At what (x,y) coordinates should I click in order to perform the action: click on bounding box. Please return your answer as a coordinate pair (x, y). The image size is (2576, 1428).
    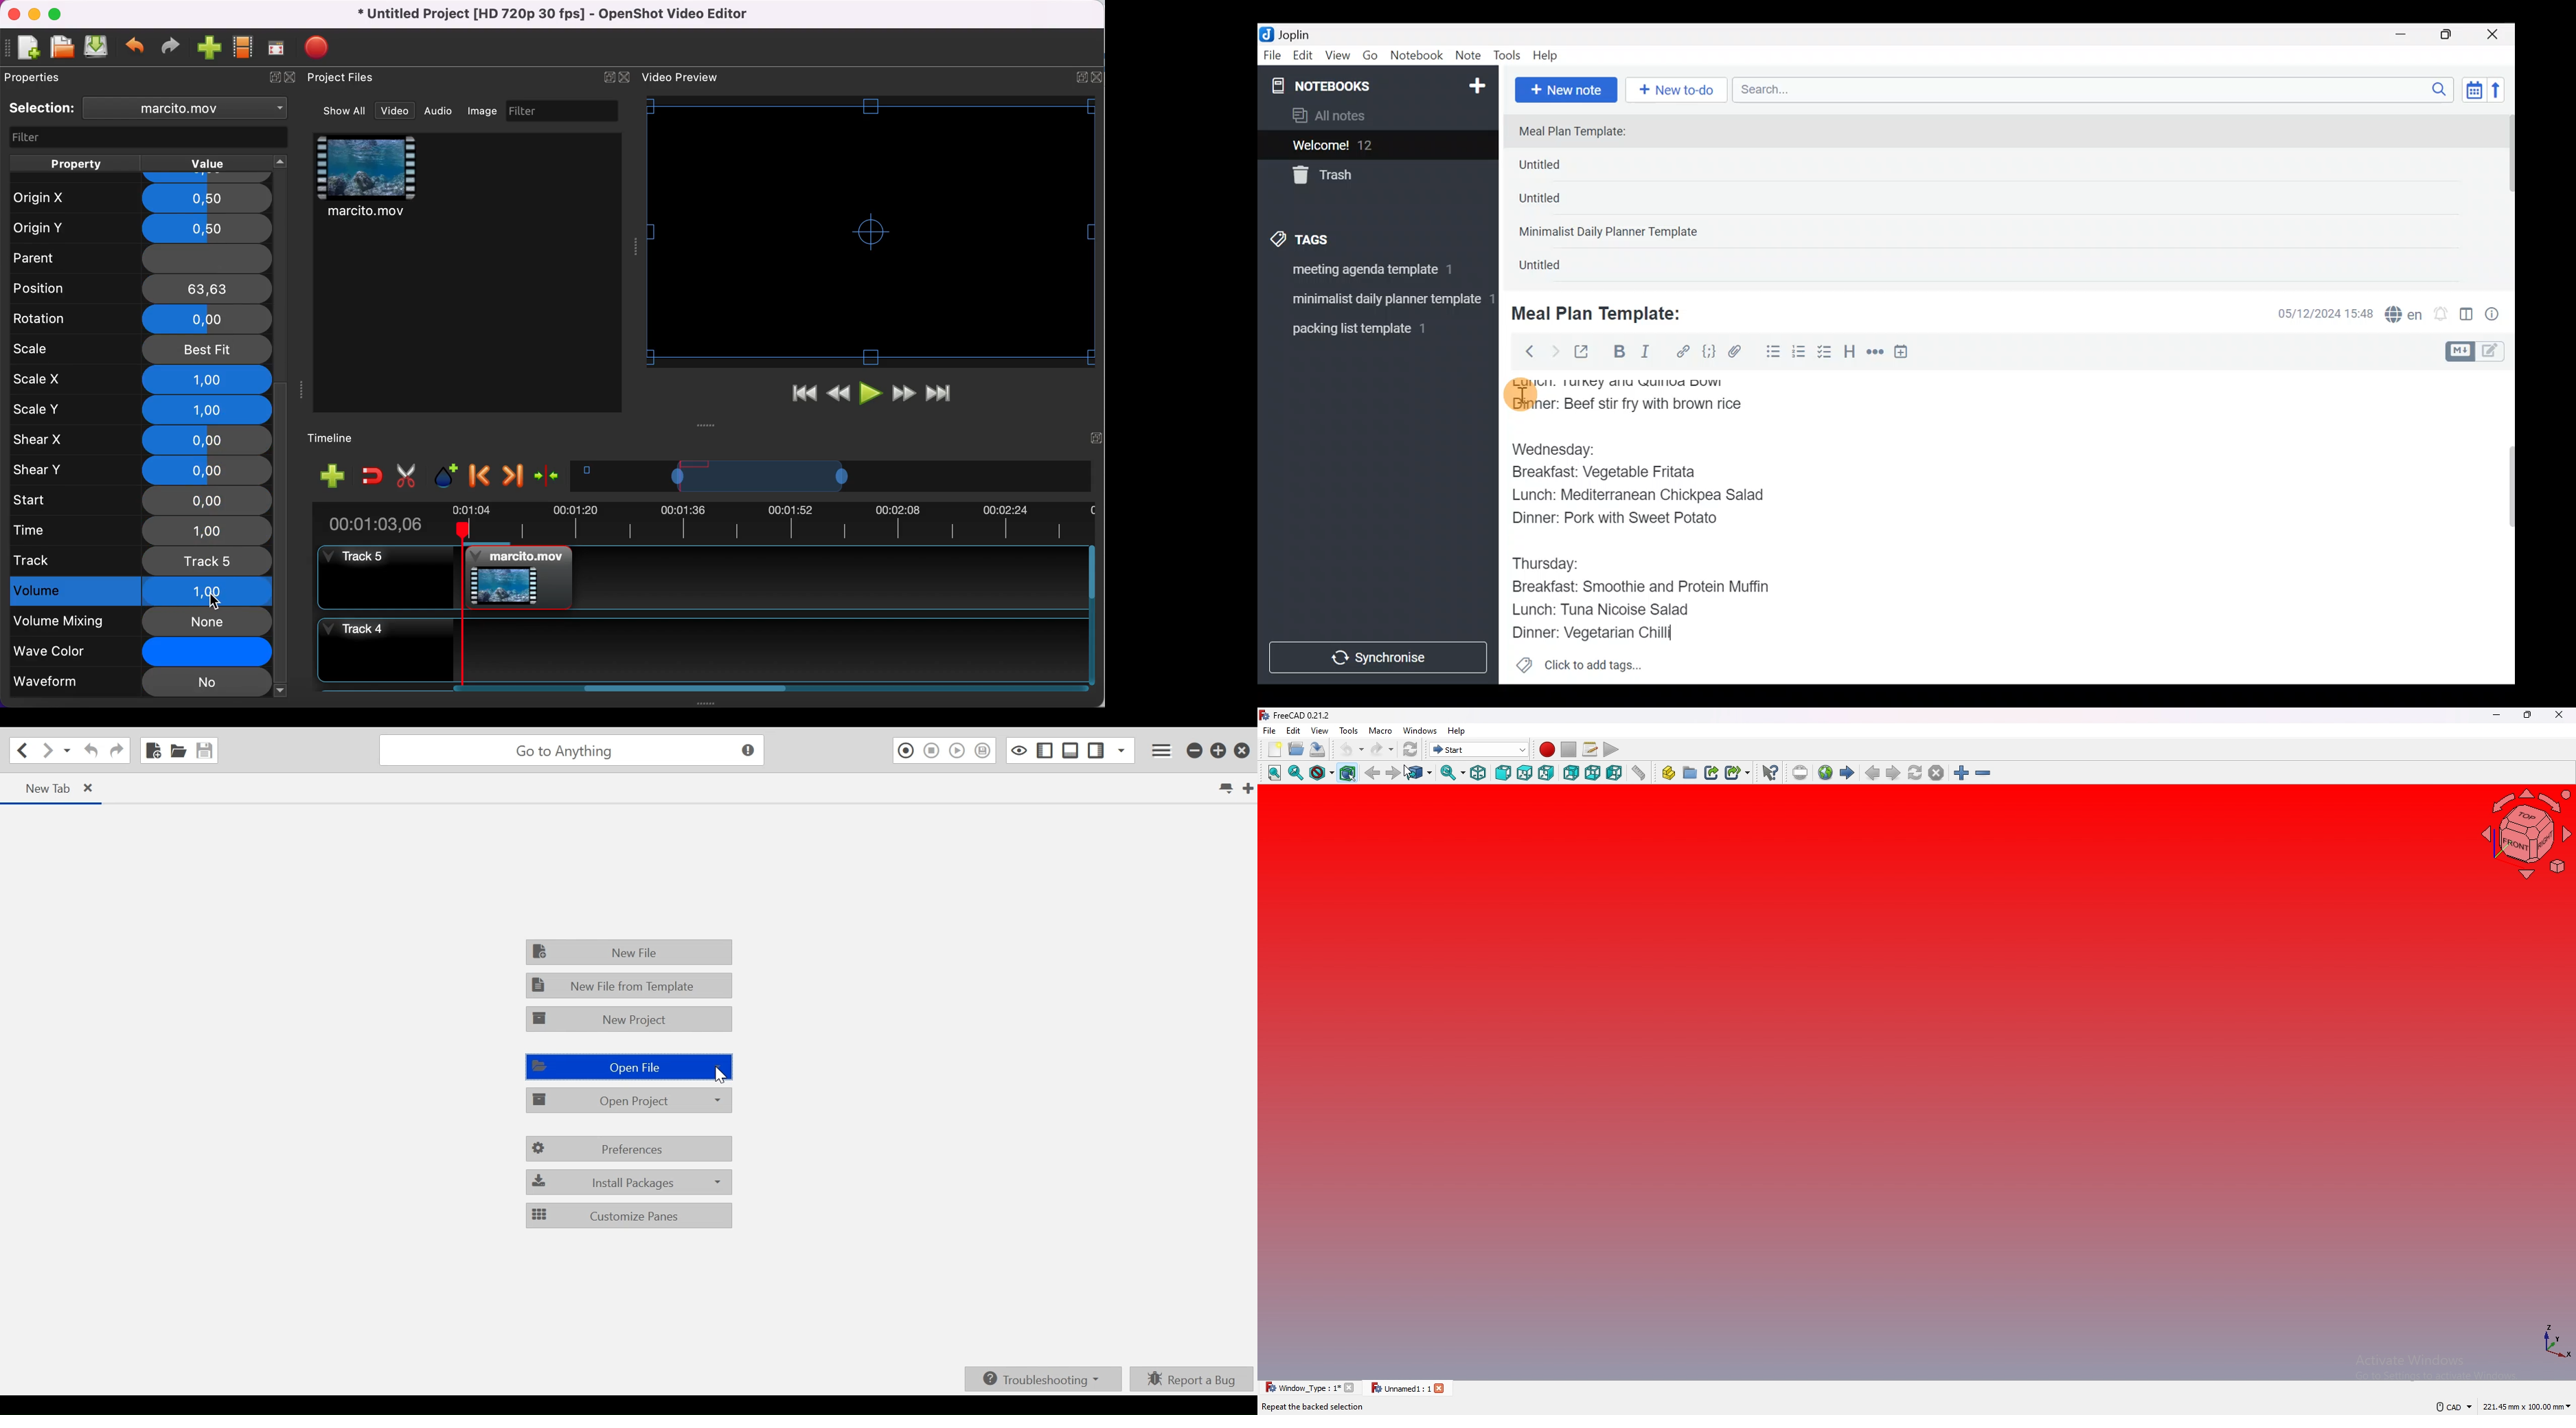
    Looking at the image, I should click on (1349, 773).